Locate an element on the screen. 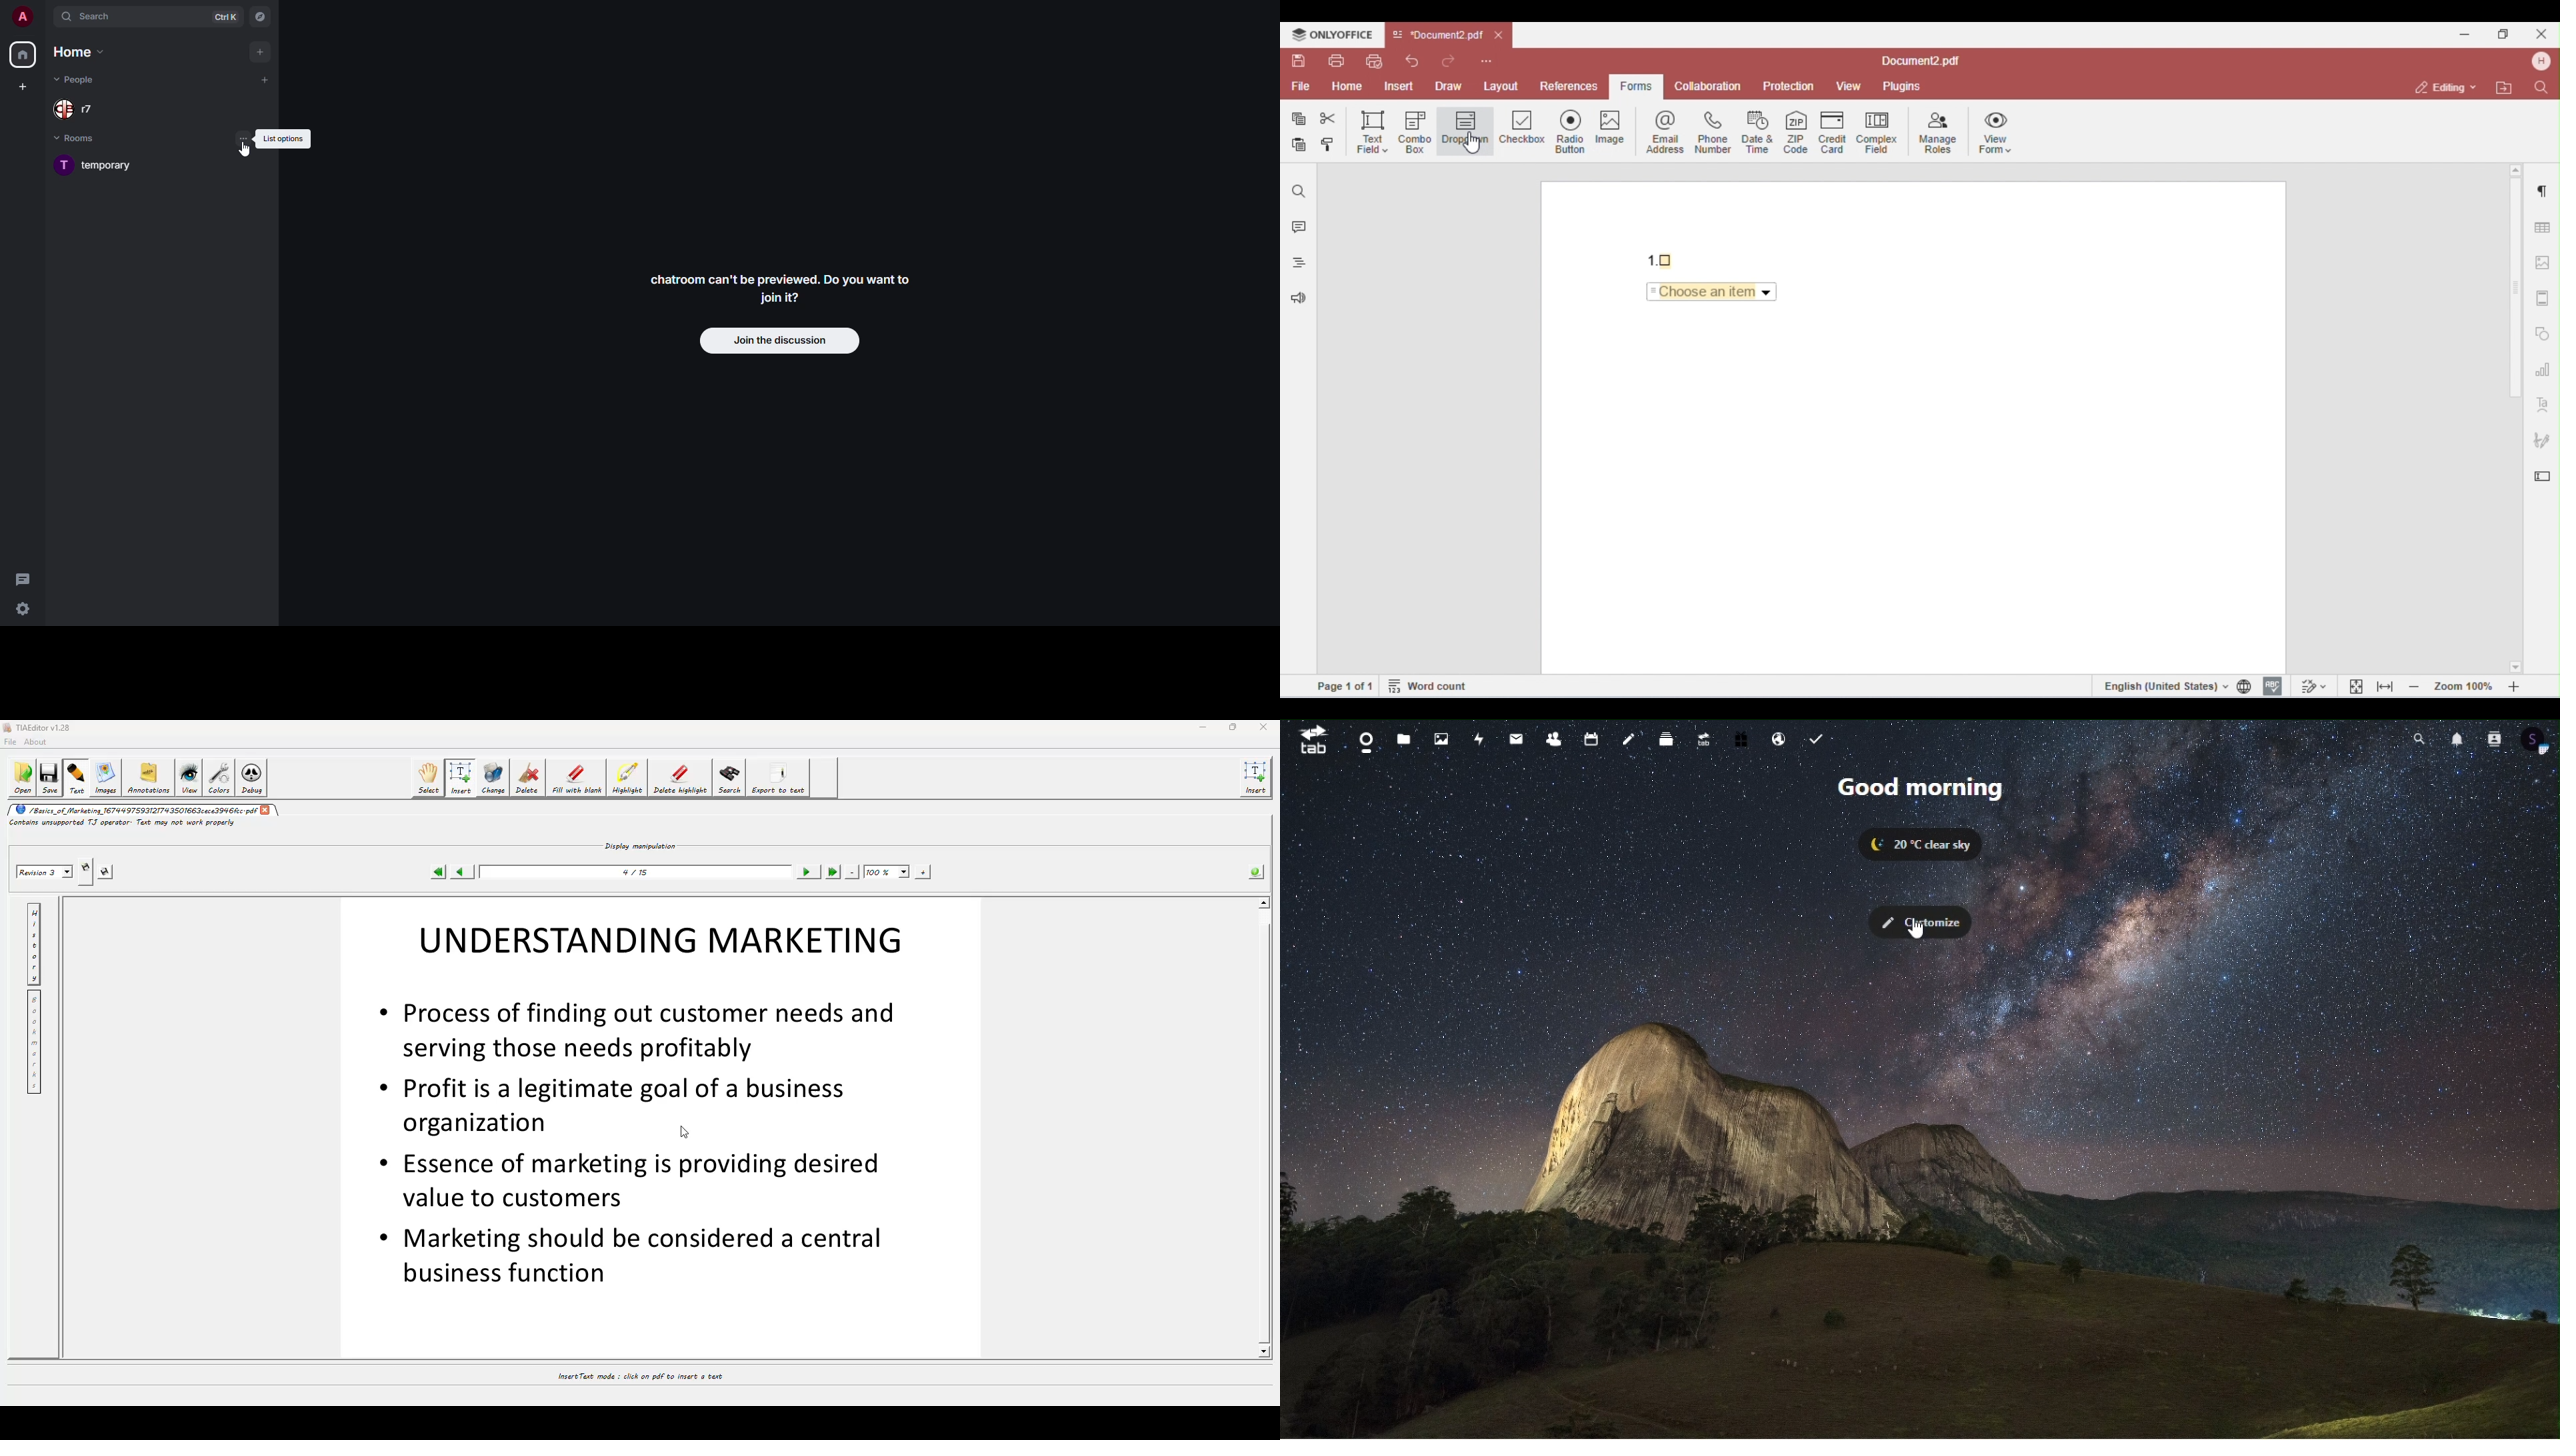 The image size is (2576, 1456). contacts is located at coordinates (2493, 737).